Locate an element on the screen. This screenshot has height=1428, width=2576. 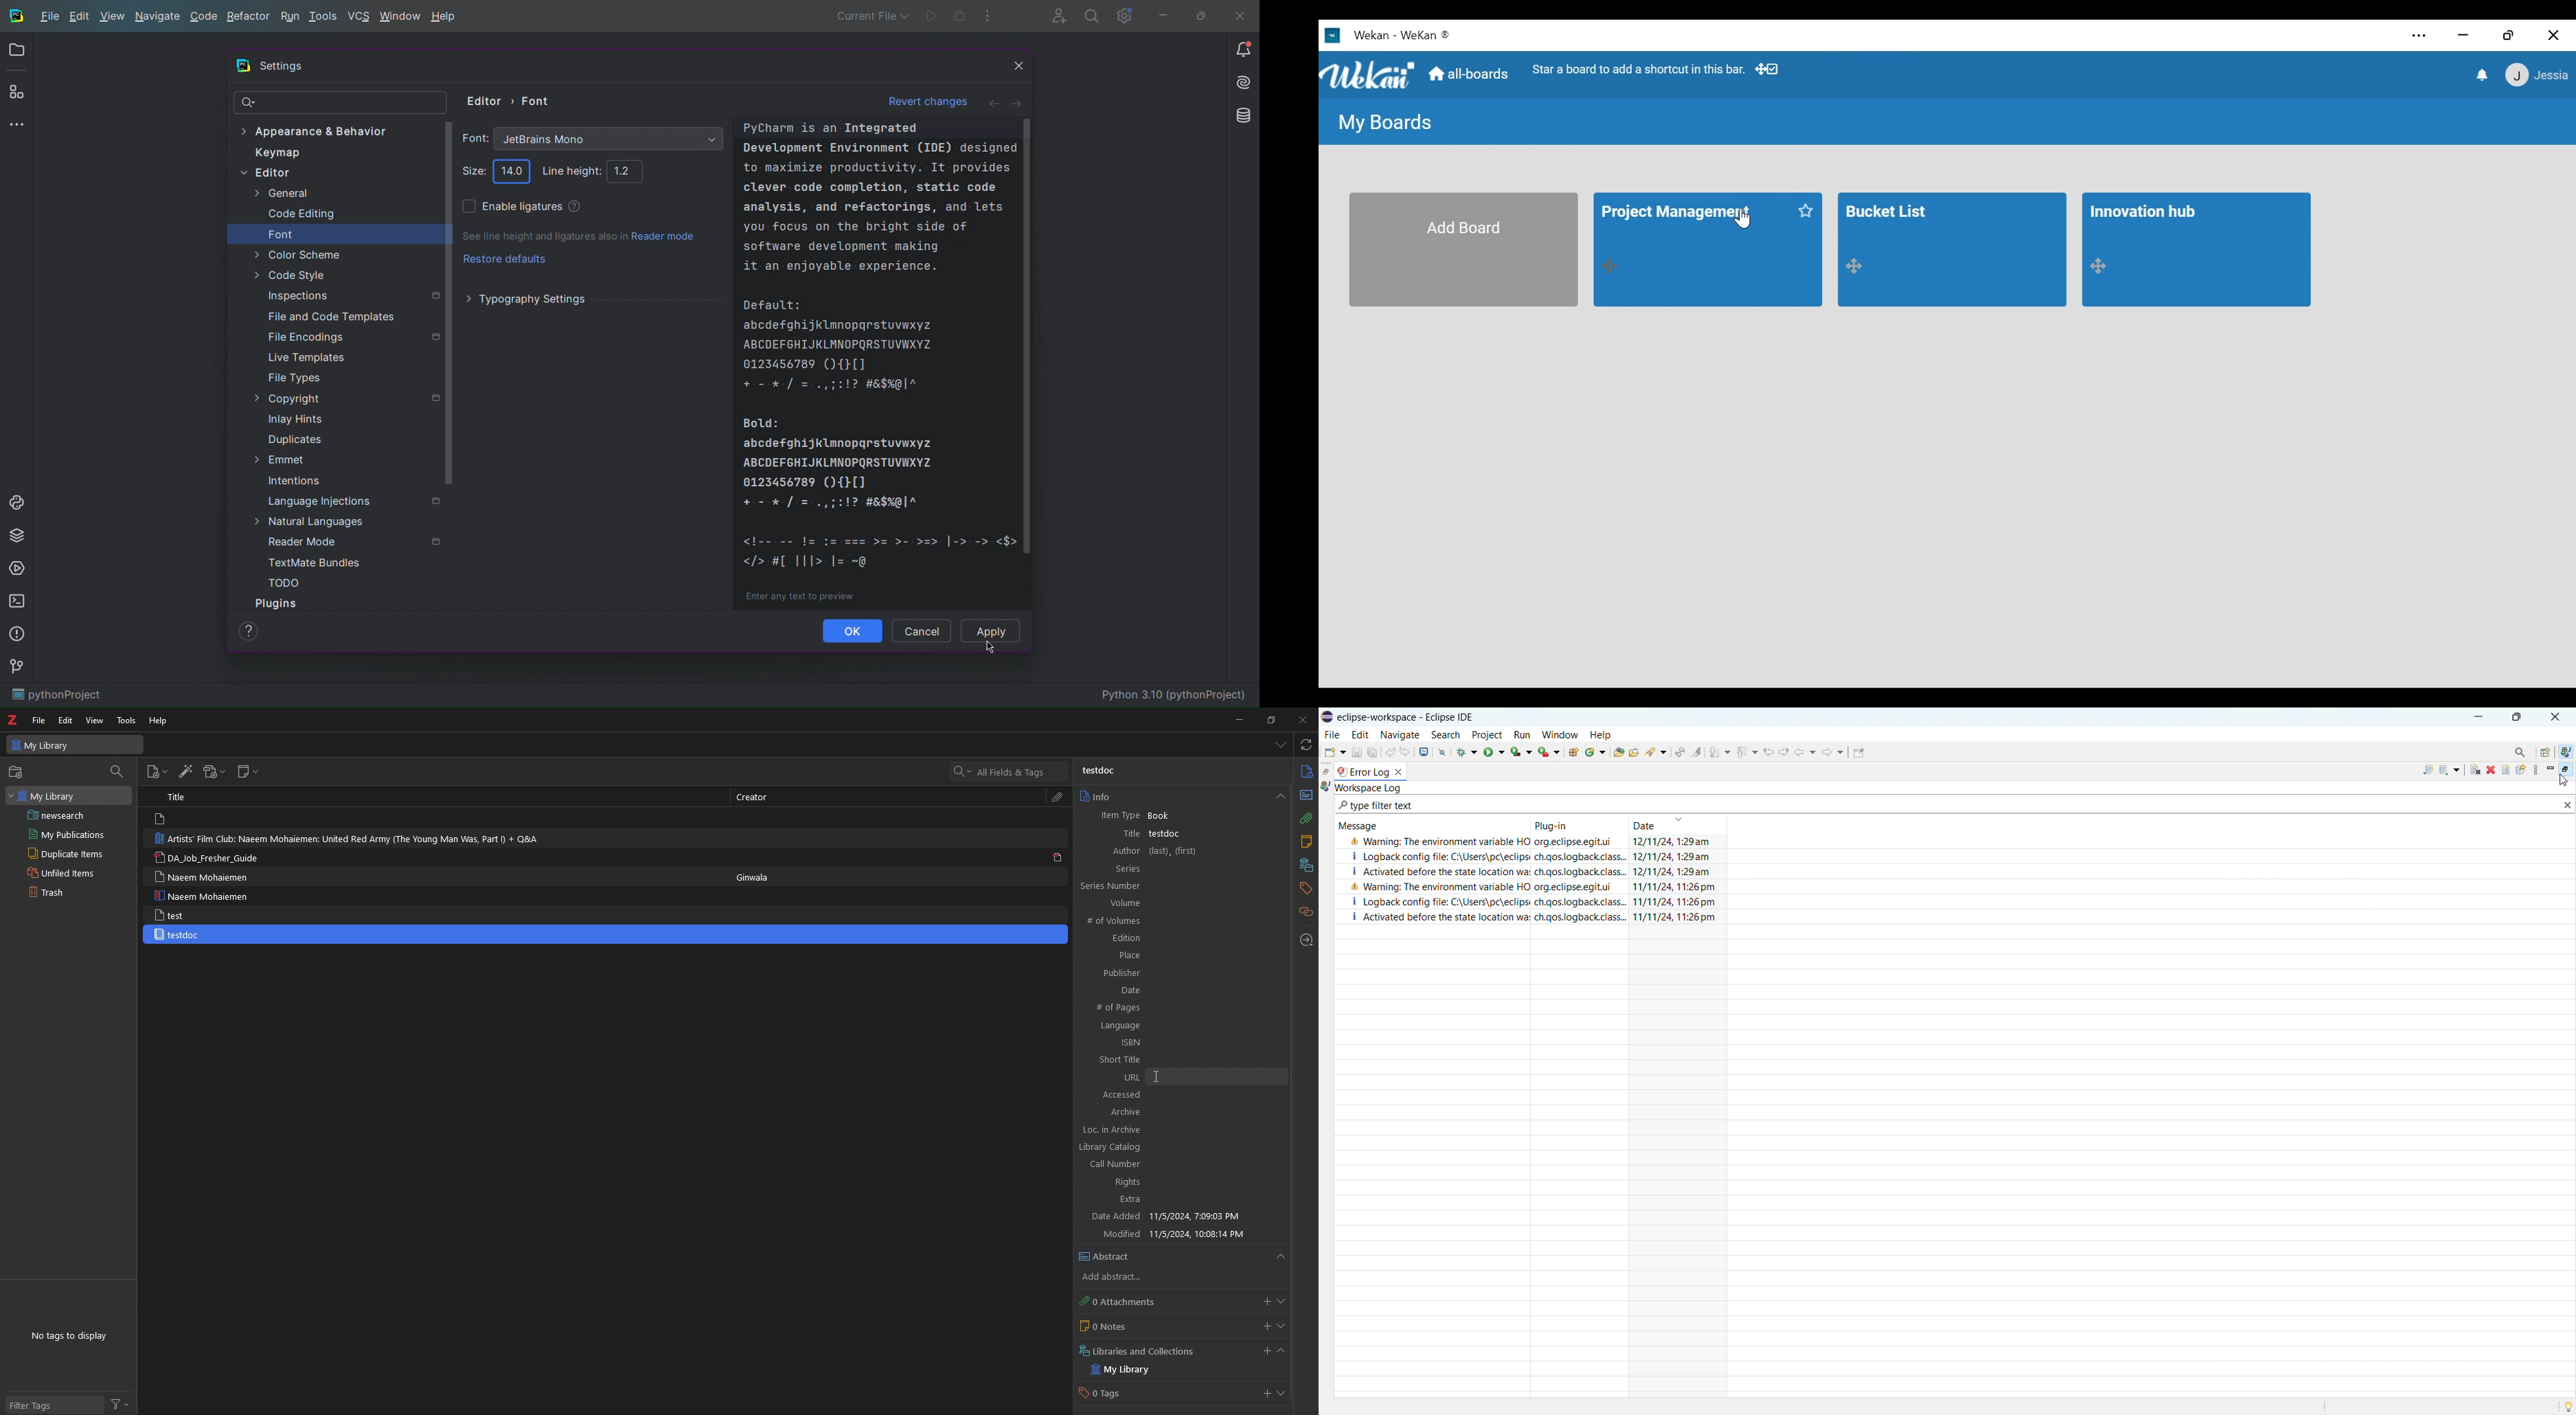
Board Title is located at coordinates (1678, 214).